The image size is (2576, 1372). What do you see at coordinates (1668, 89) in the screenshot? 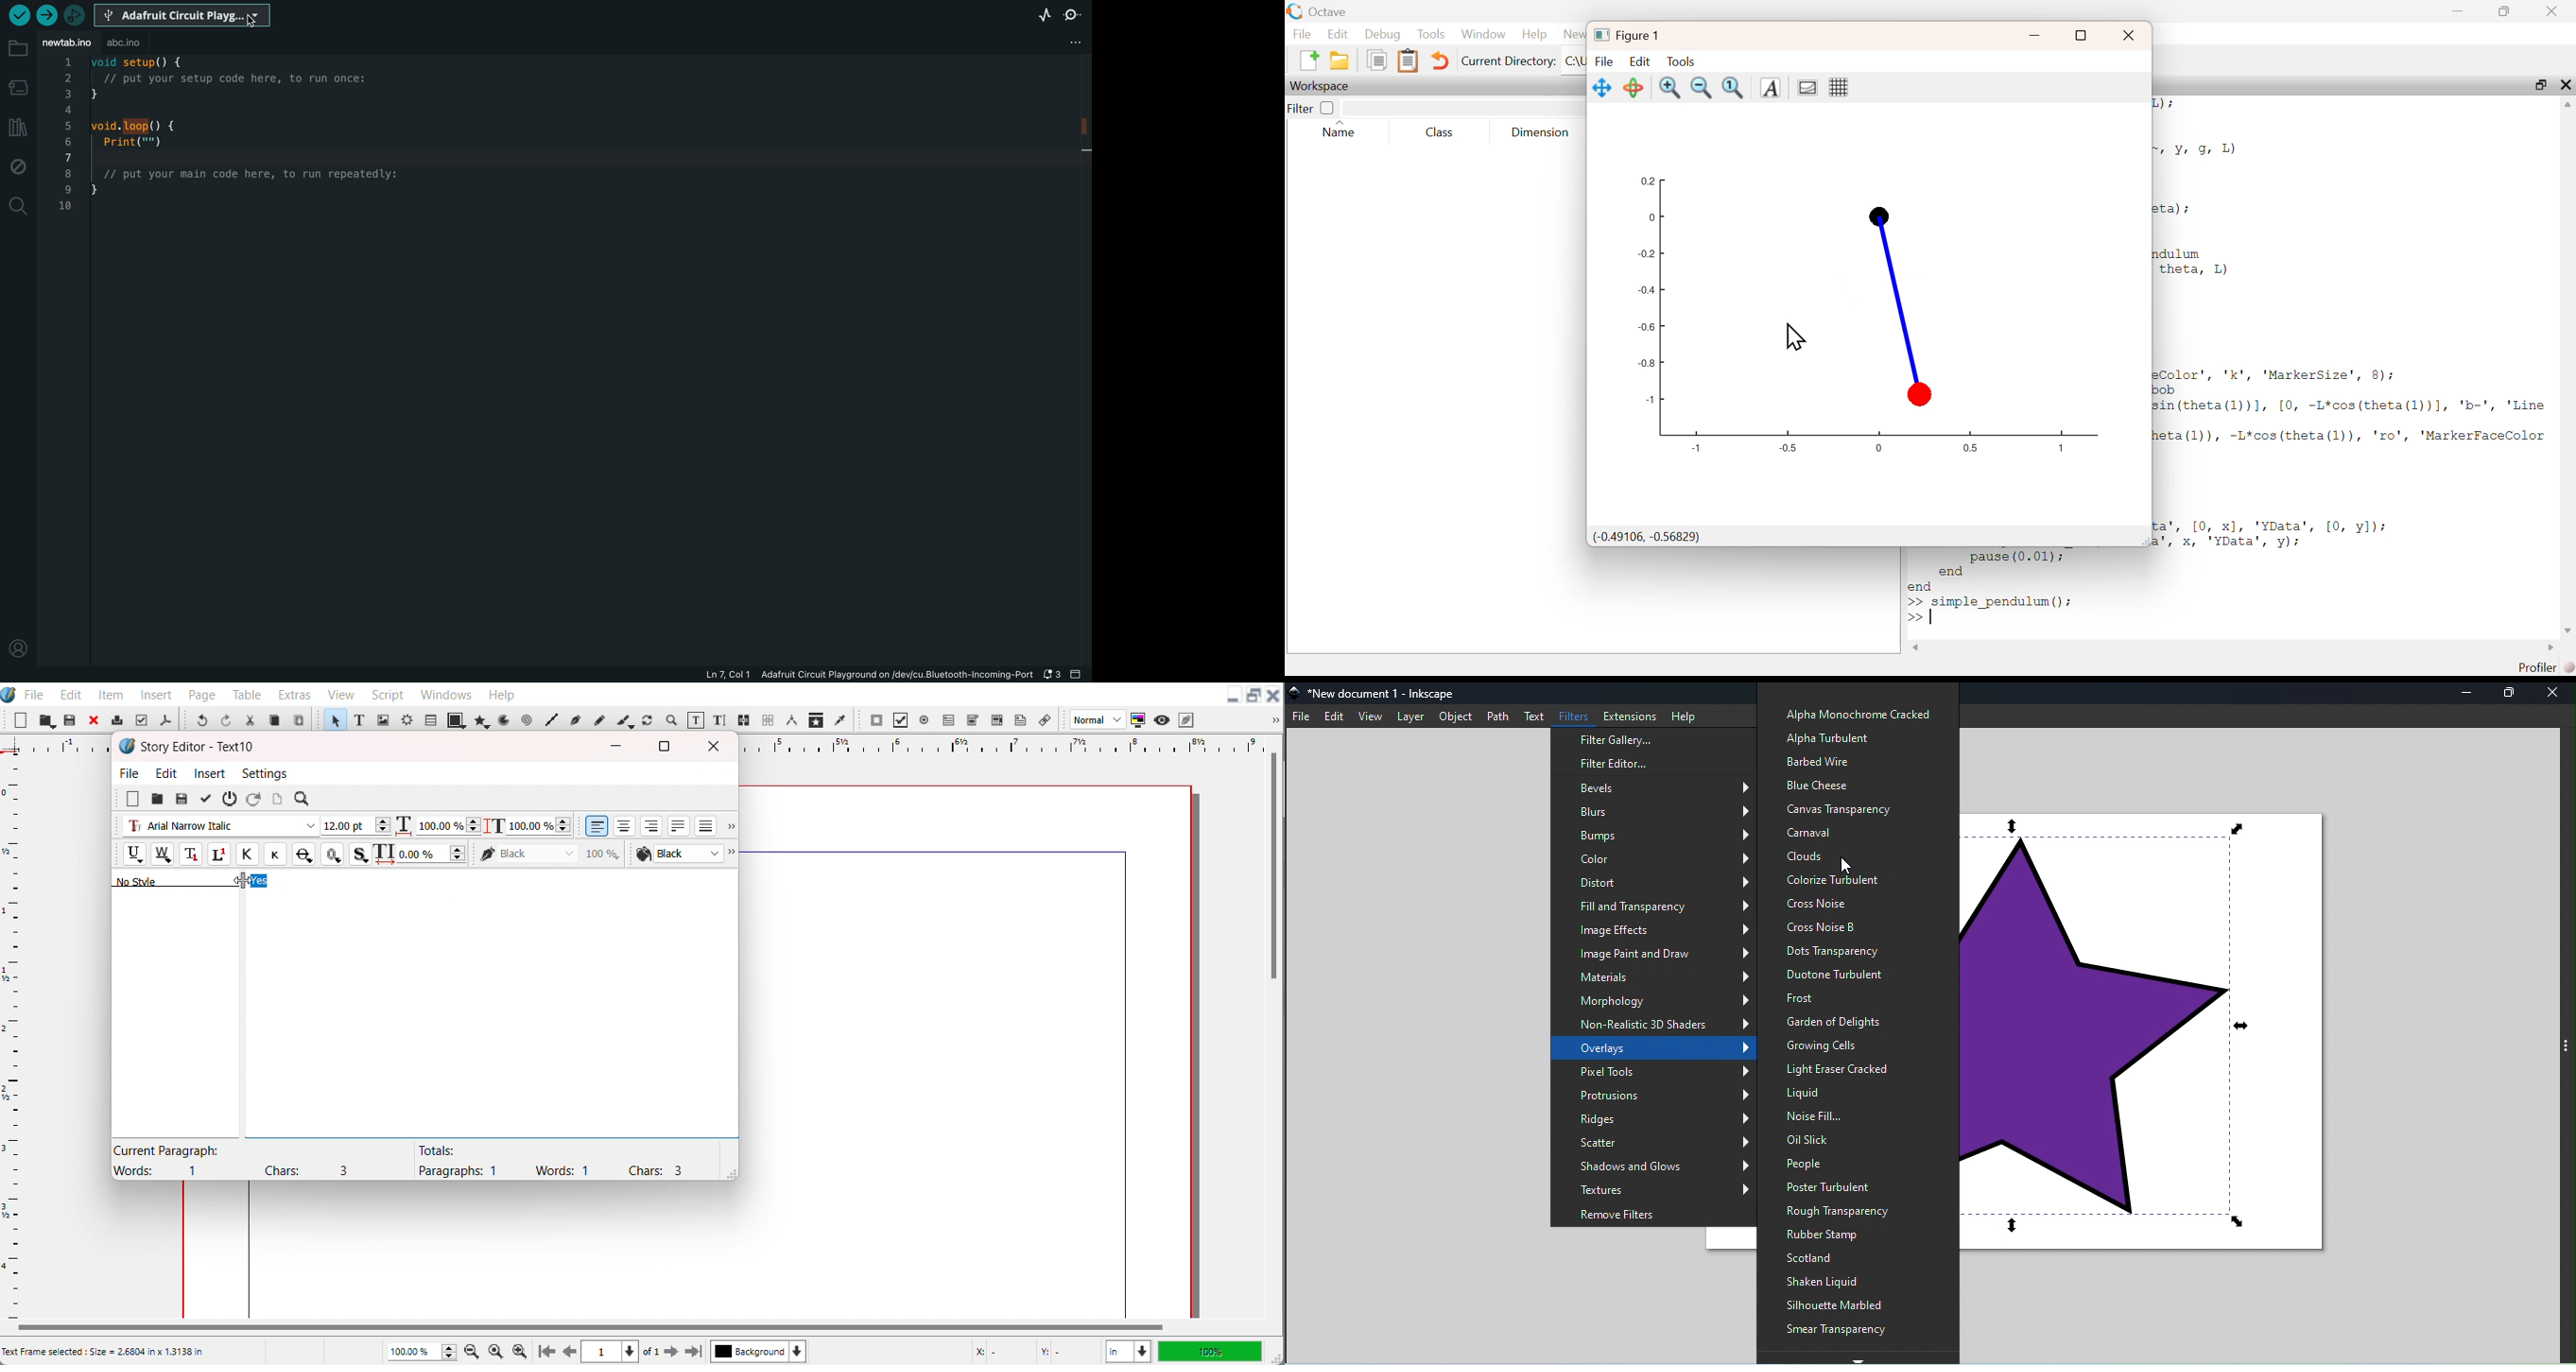
I see `zoom in ` at bounding box center [1668, 89].